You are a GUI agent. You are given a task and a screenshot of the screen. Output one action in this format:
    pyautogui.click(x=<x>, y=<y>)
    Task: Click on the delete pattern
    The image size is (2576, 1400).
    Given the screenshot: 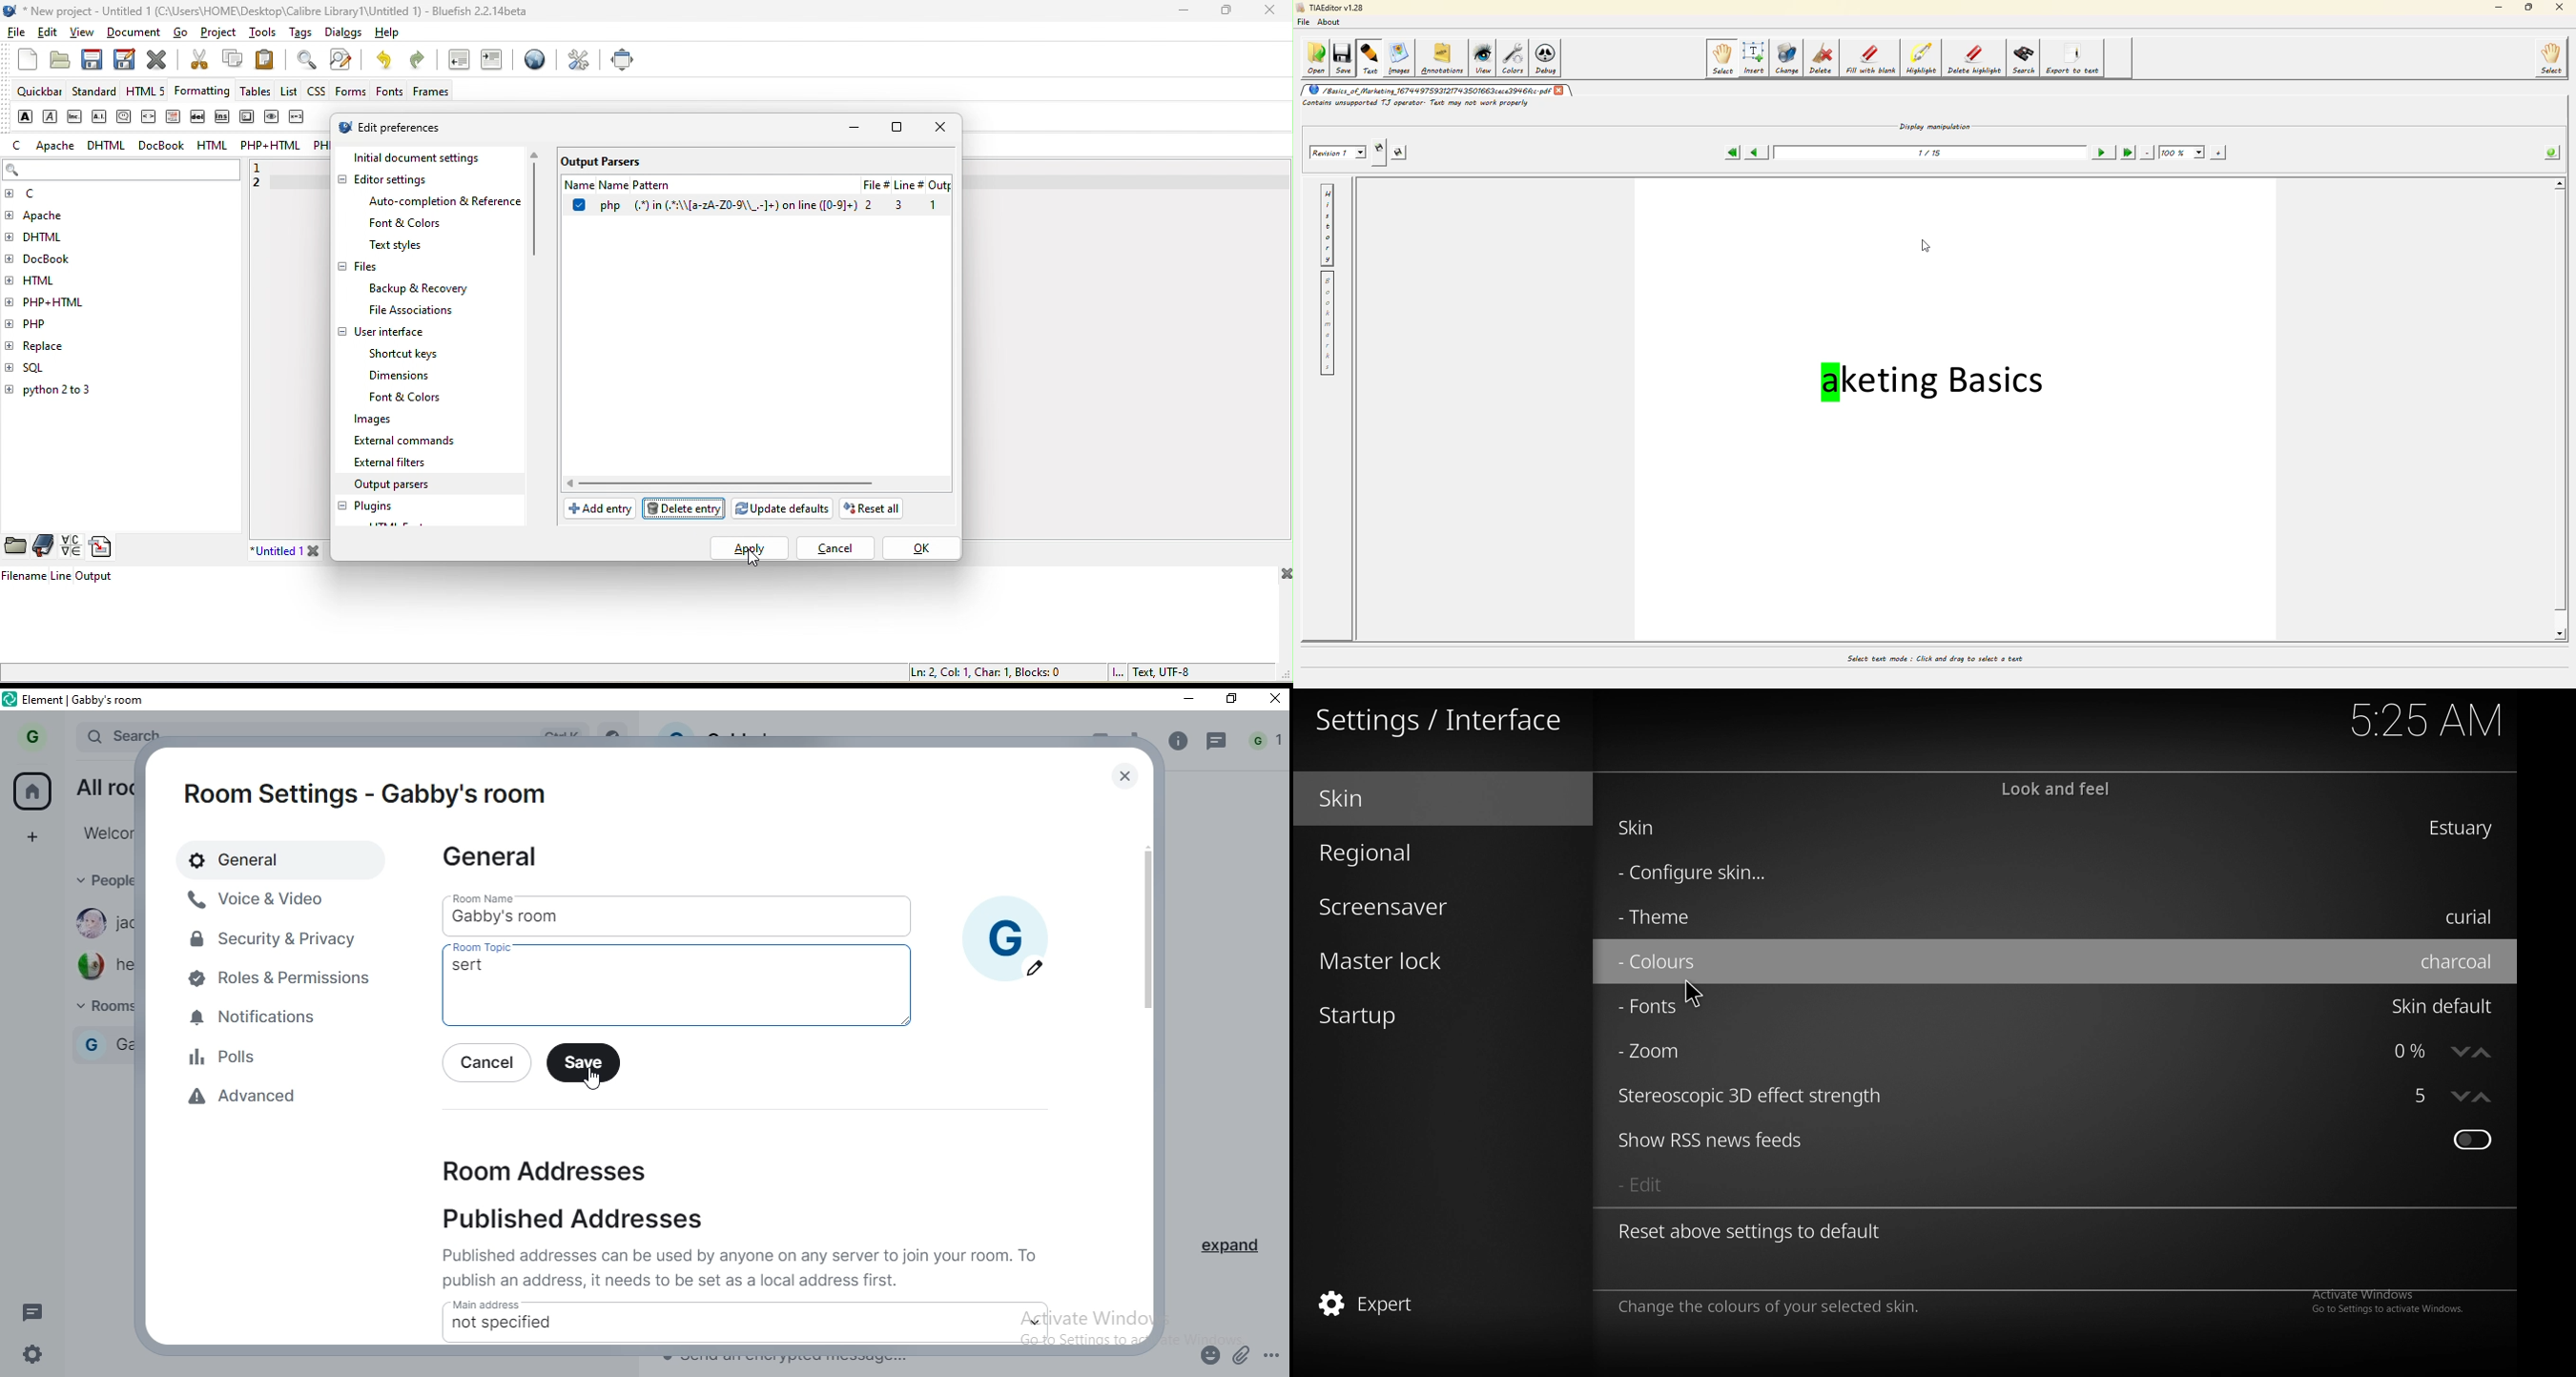 What is the action you would take?
    pyautogui.click(x=686, y=508)
    